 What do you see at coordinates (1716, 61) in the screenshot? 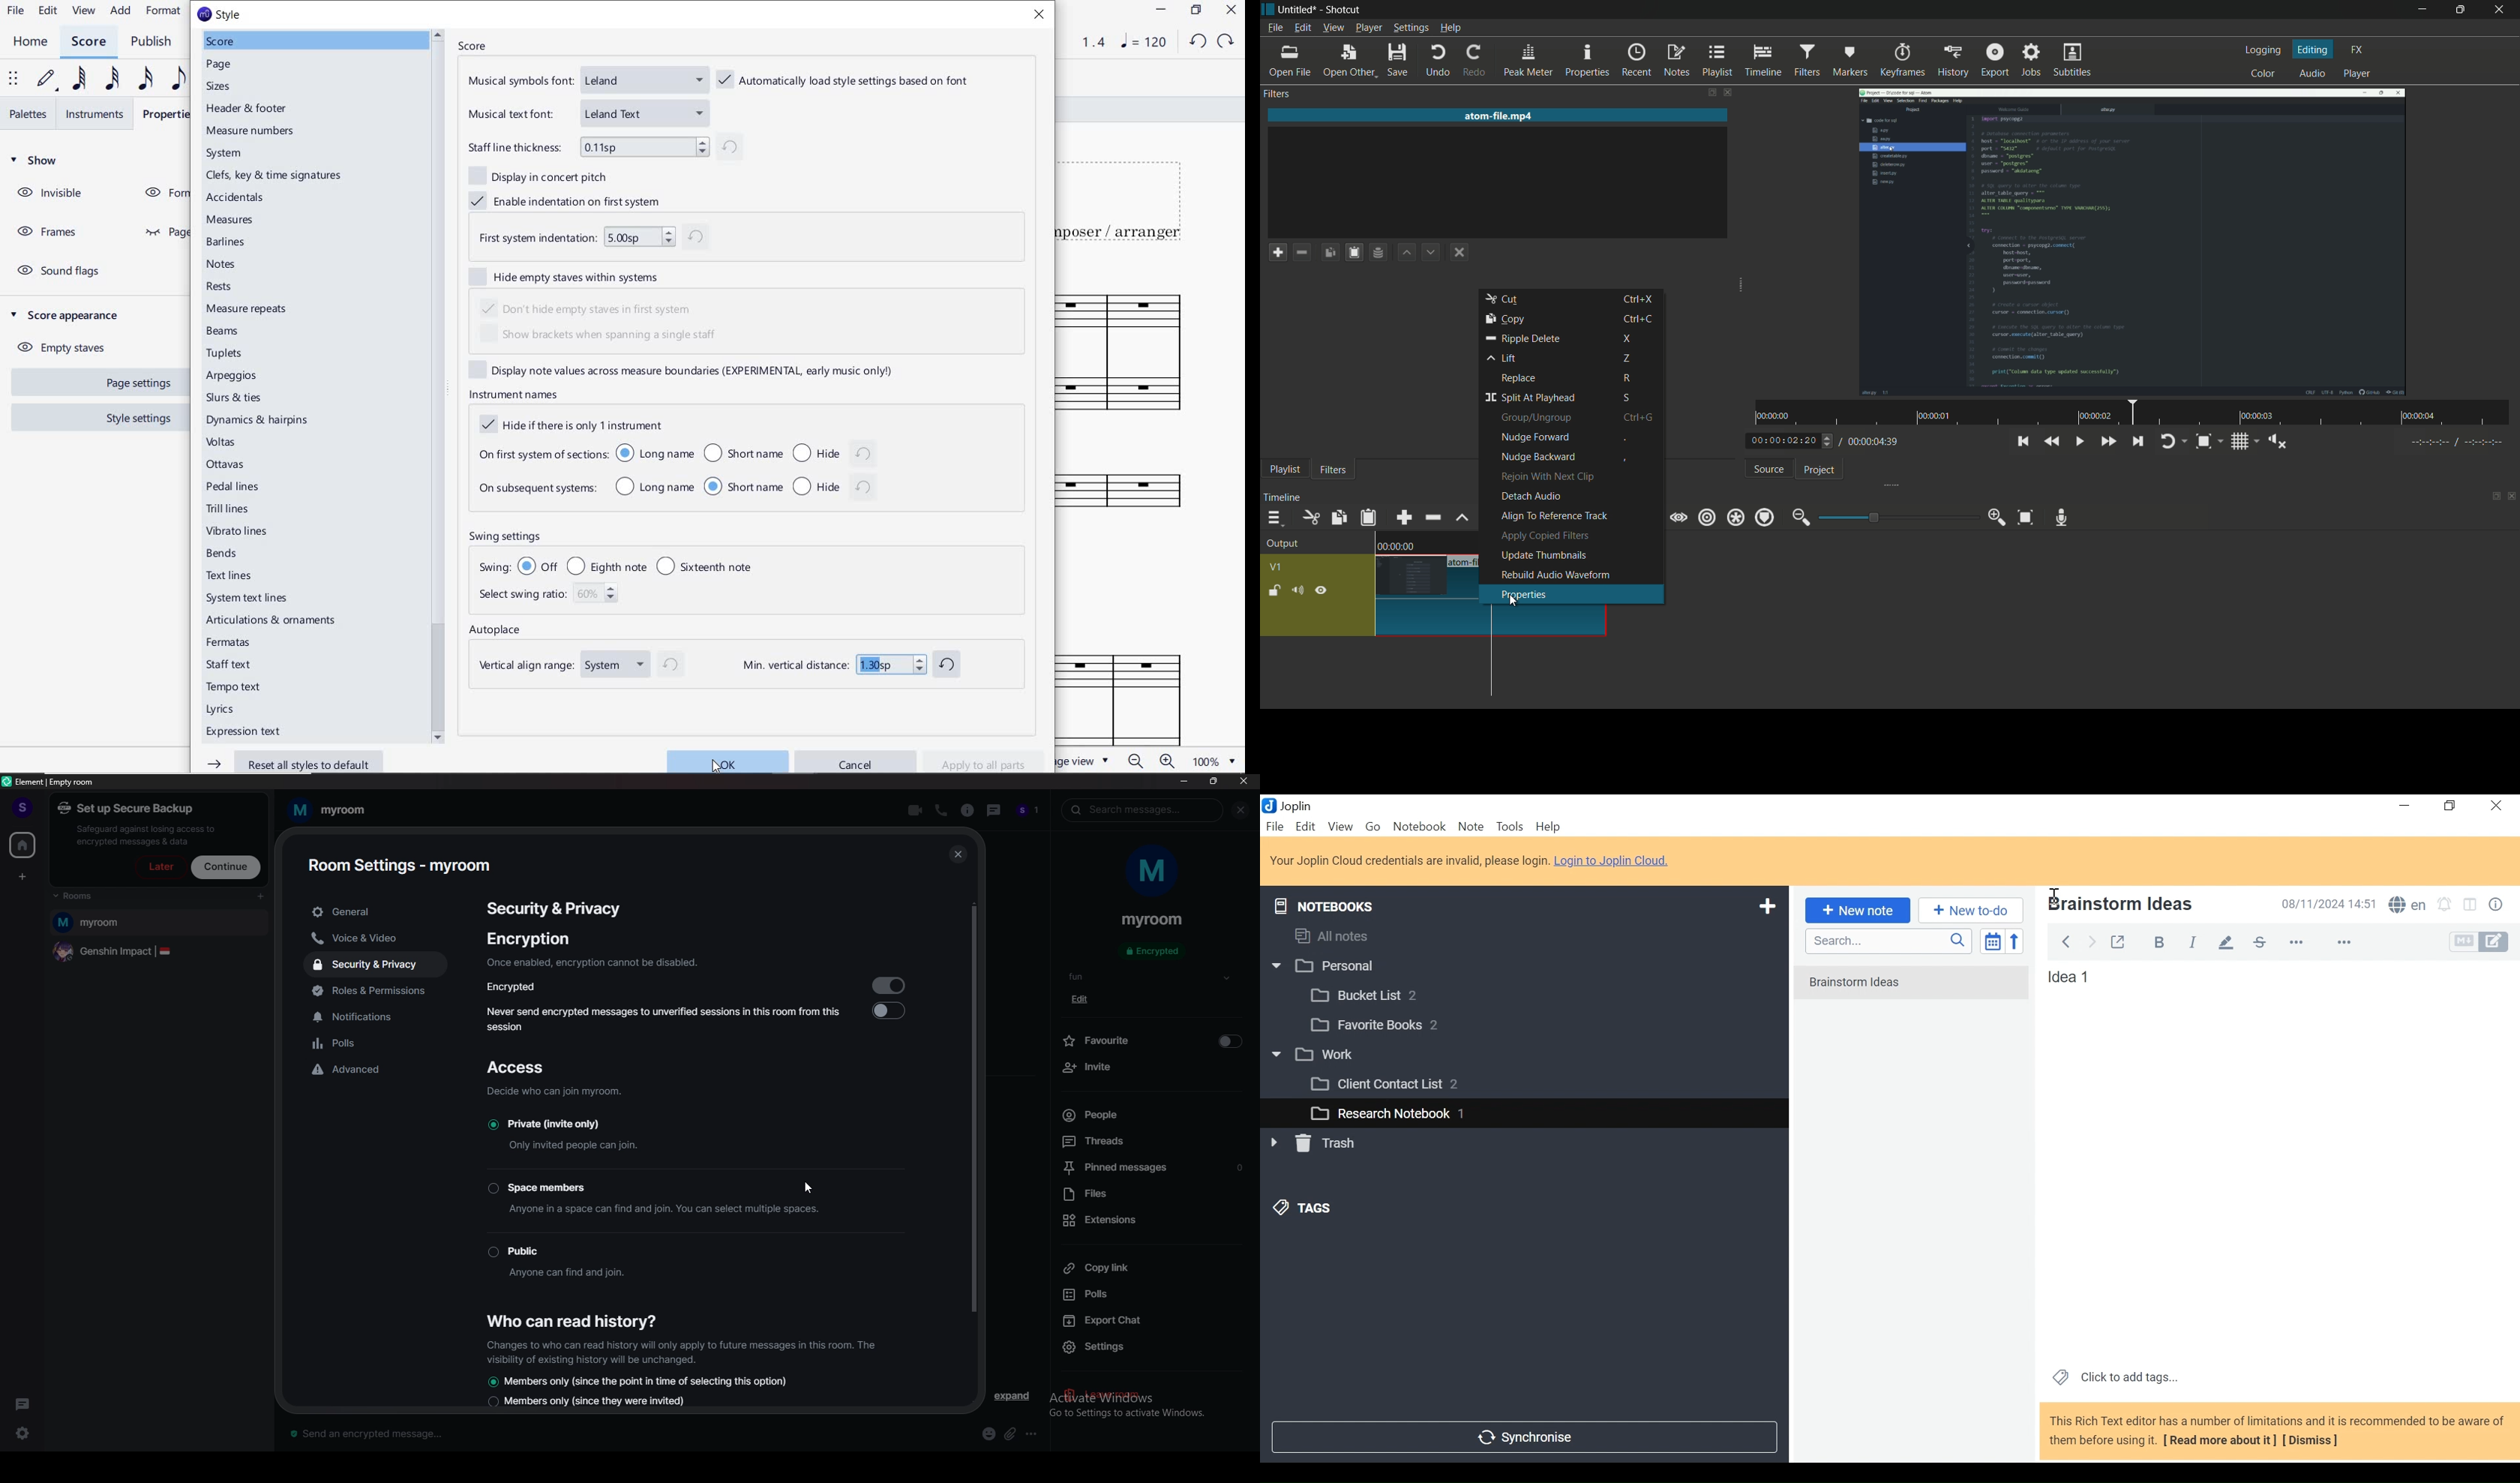
I see `playlist` at bounding box center [1716, 61].